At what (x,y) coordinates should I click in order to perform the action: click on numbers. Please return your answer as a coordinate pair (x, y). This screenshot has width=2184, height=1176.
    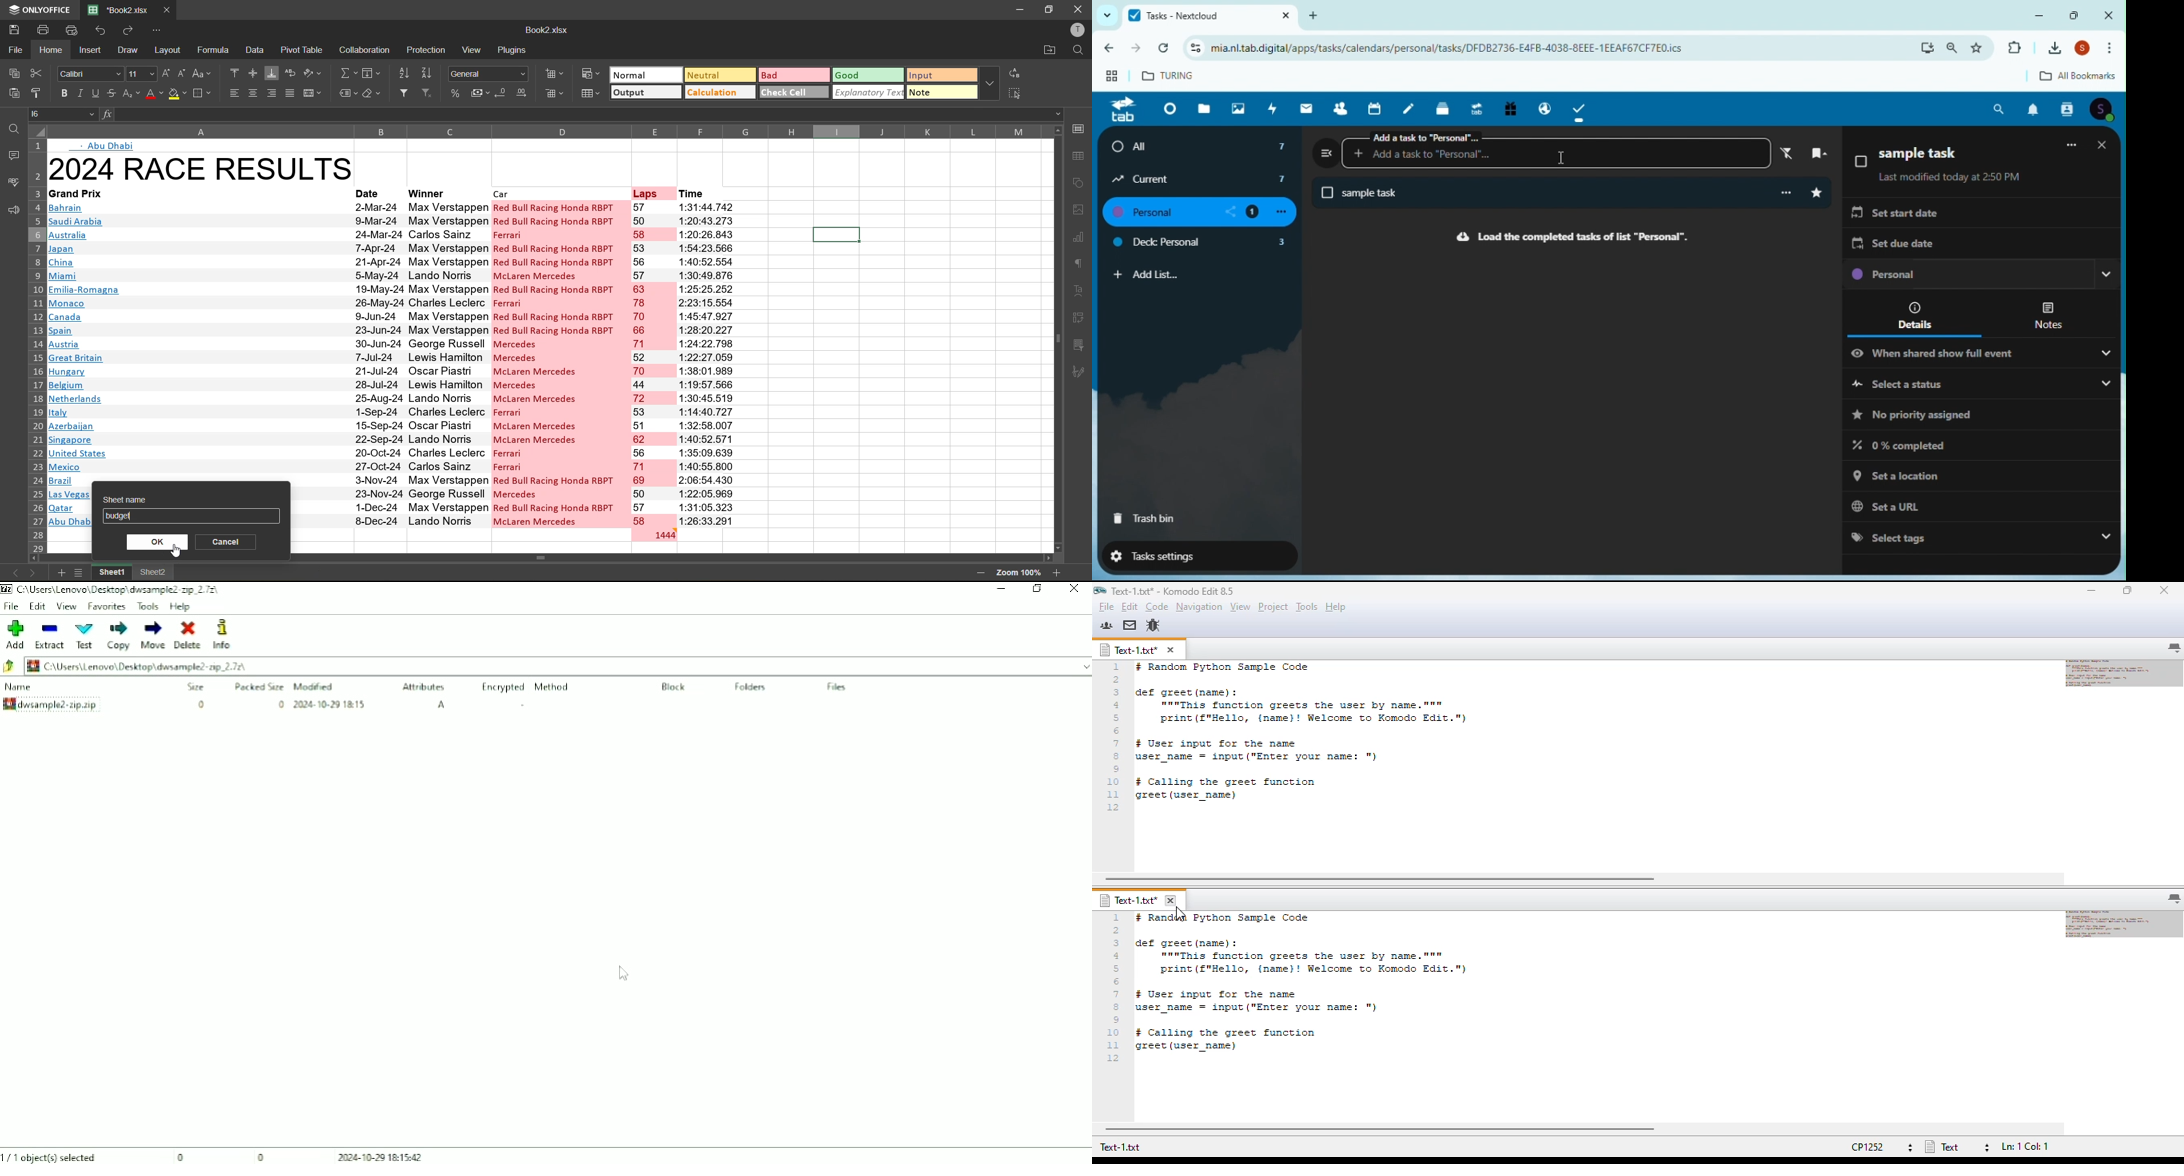
    Looking at the image, I should click on (652, 363).